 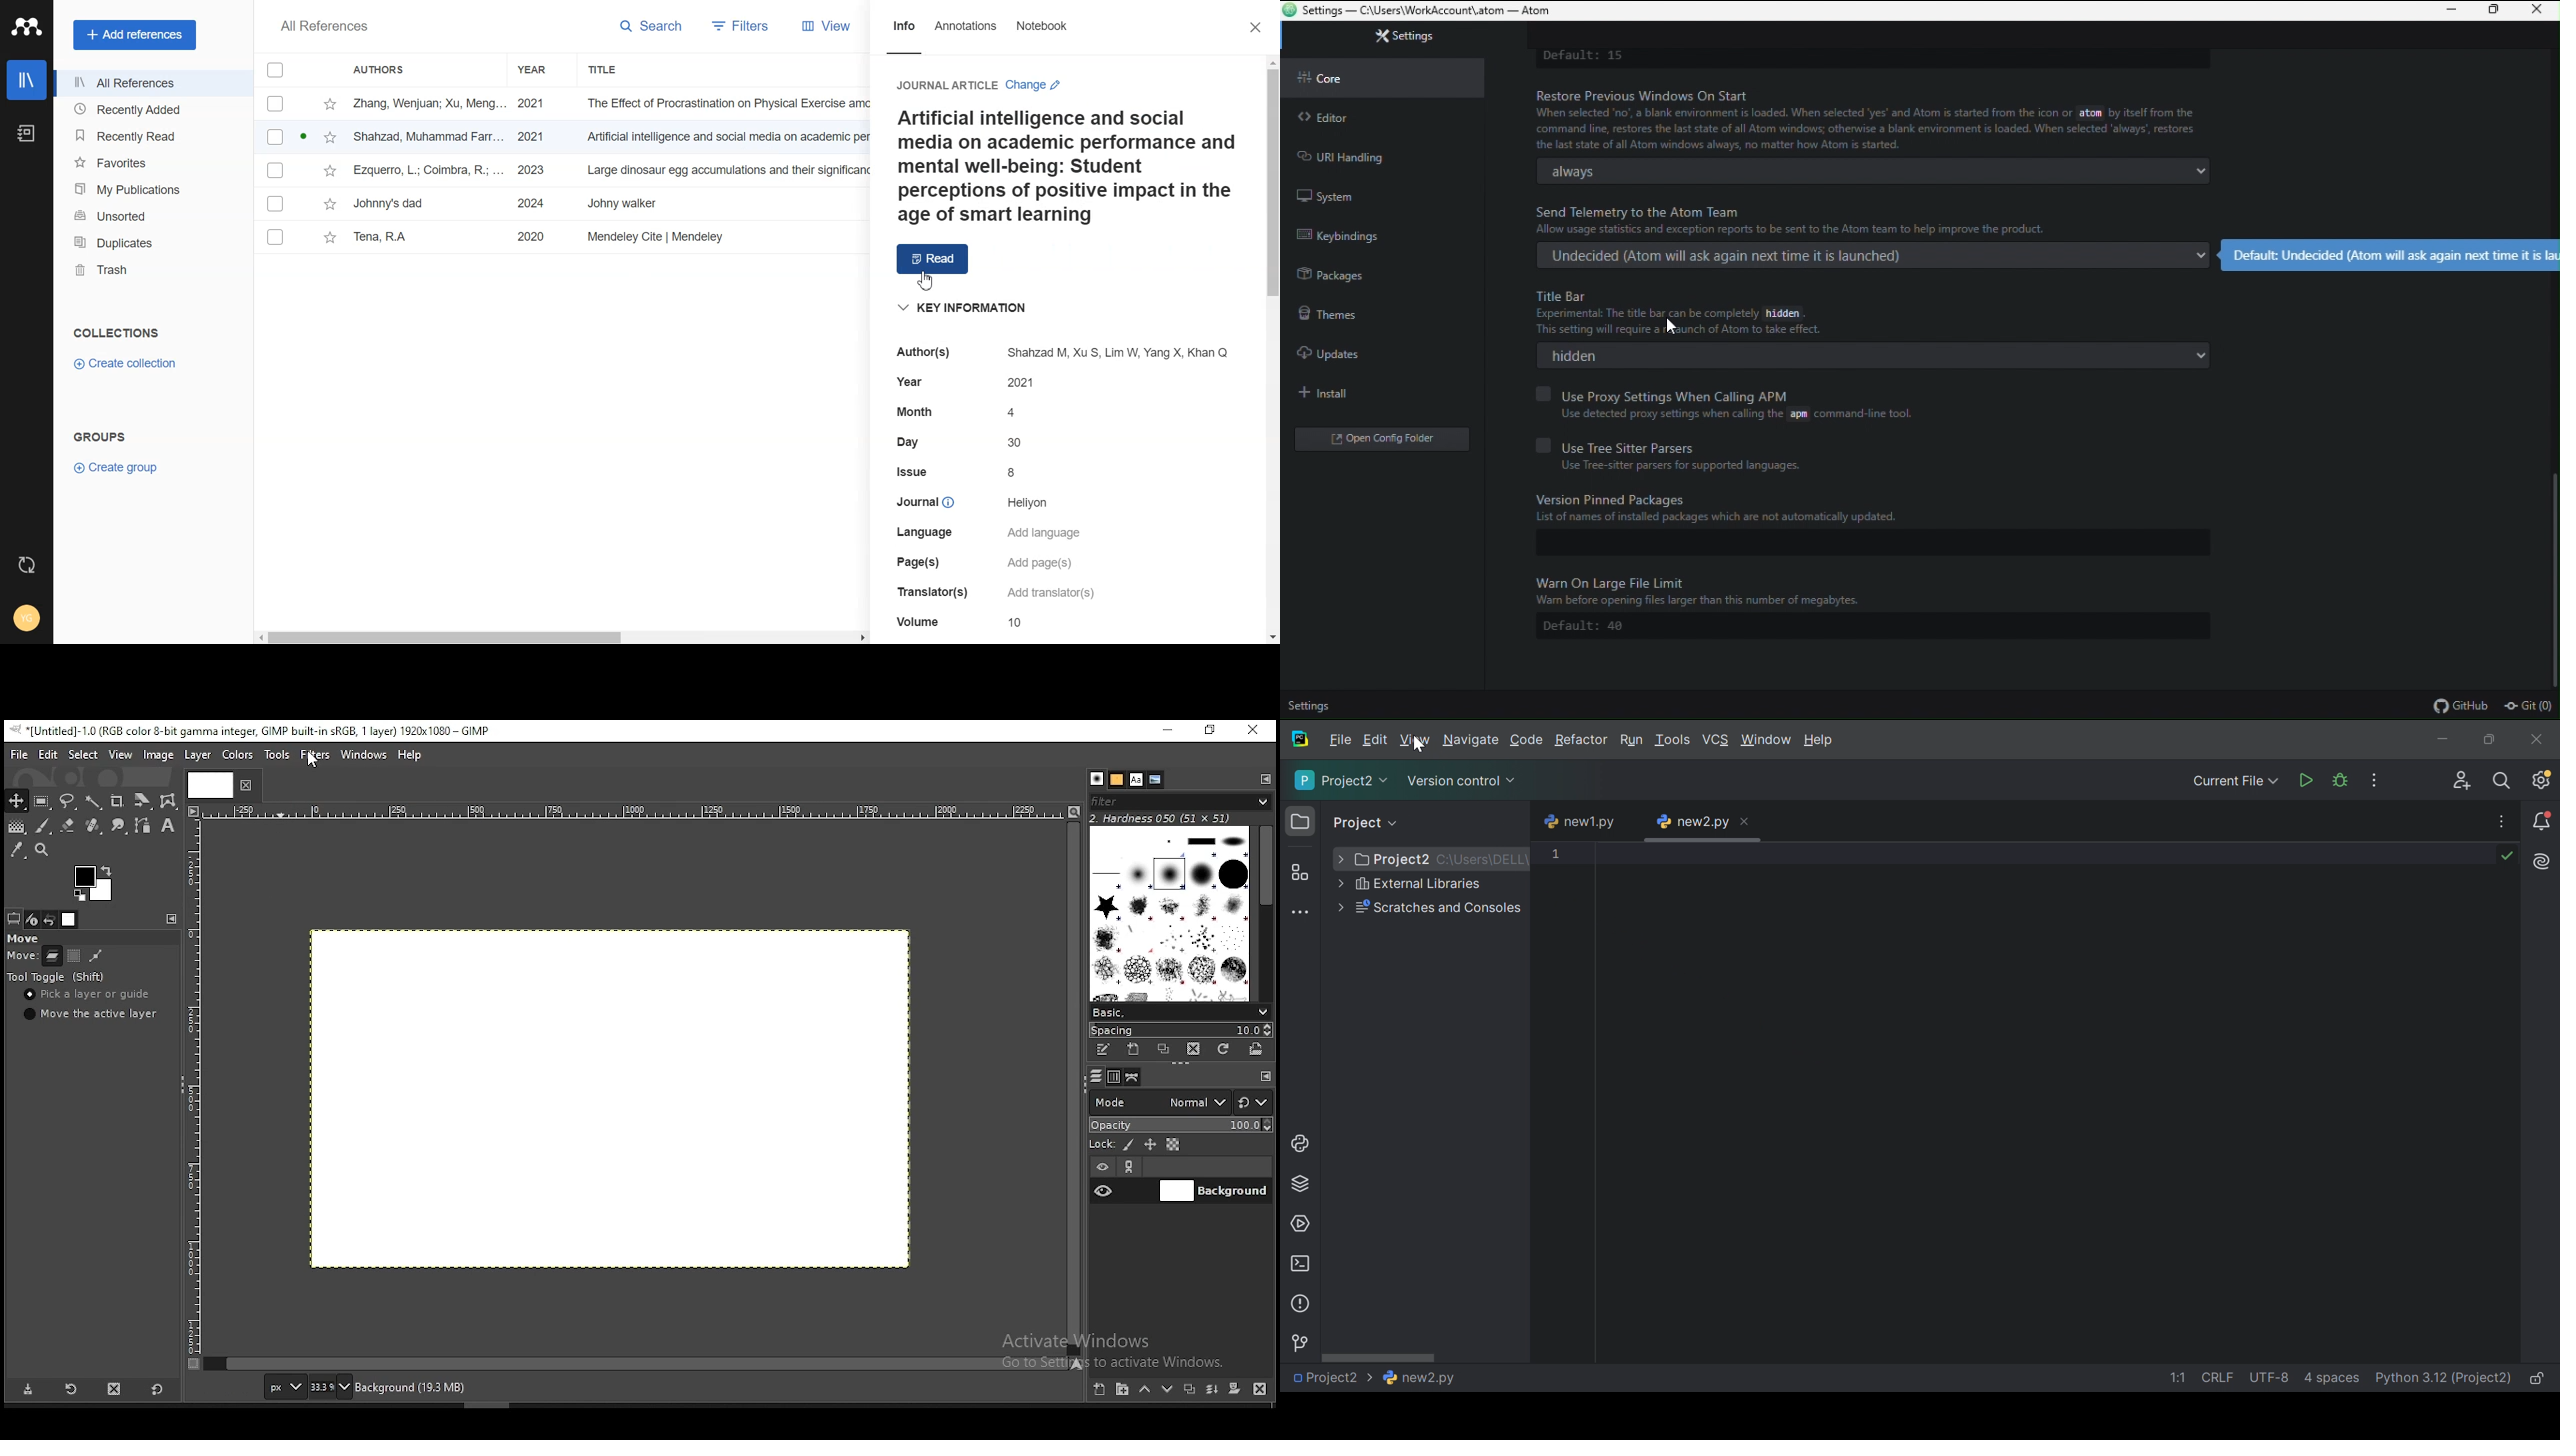 I want to click on Terminal, so click(x=1300, y=1263).